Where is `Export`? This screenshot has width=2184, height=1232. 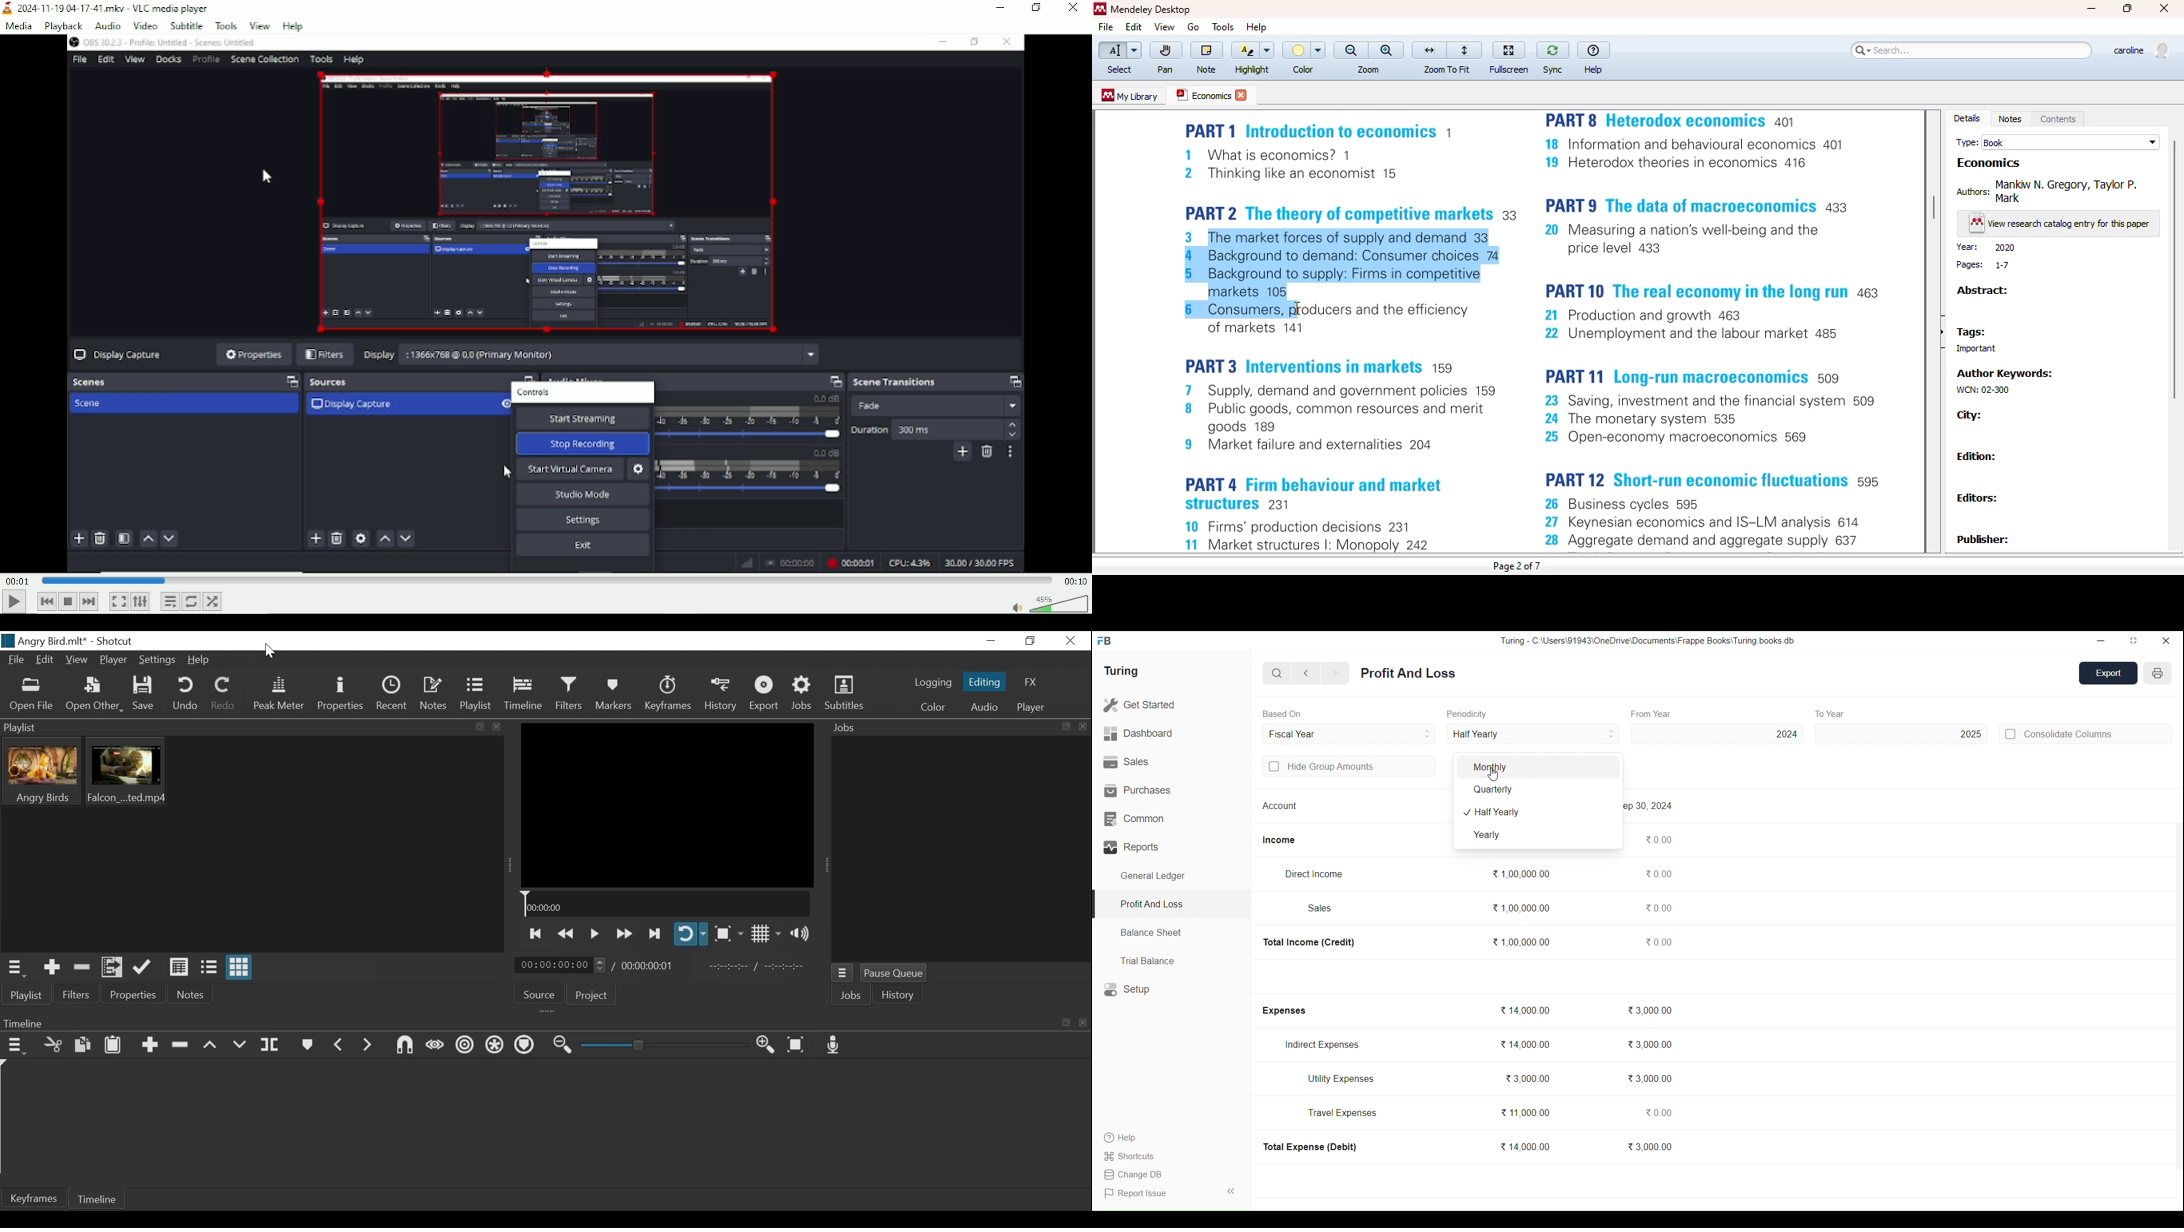 Export is located at coordinates (2109, 673).